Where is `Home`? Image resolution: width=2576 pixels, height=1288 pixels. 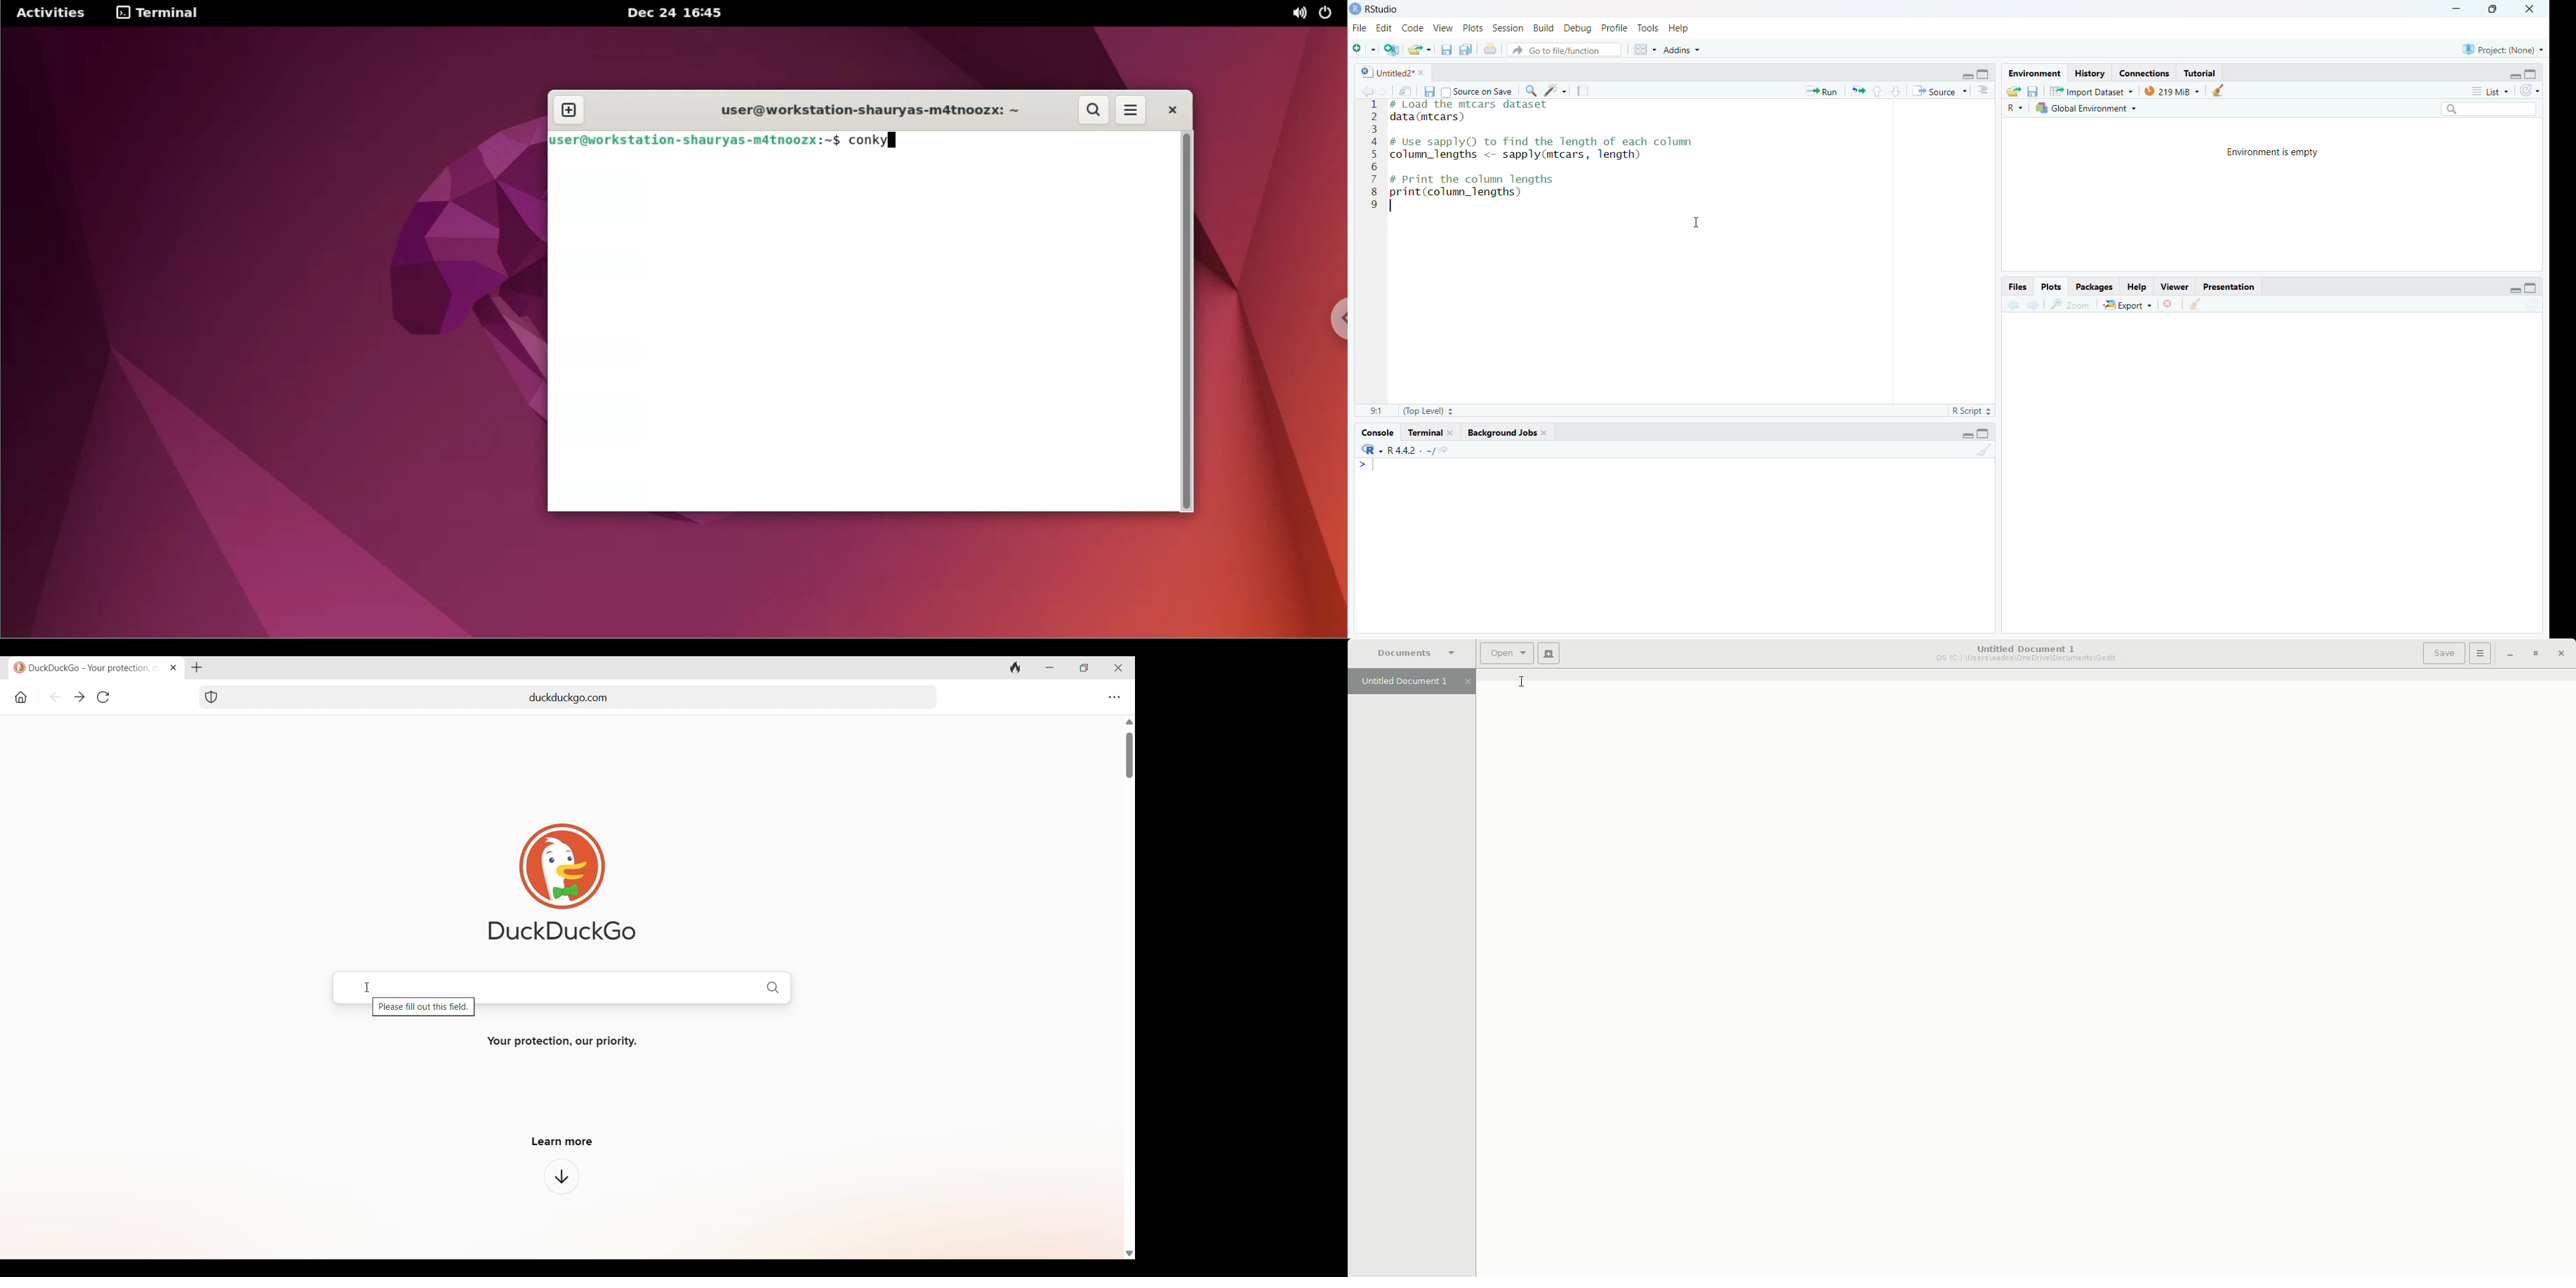
Home is located at coordinates (21, 697).